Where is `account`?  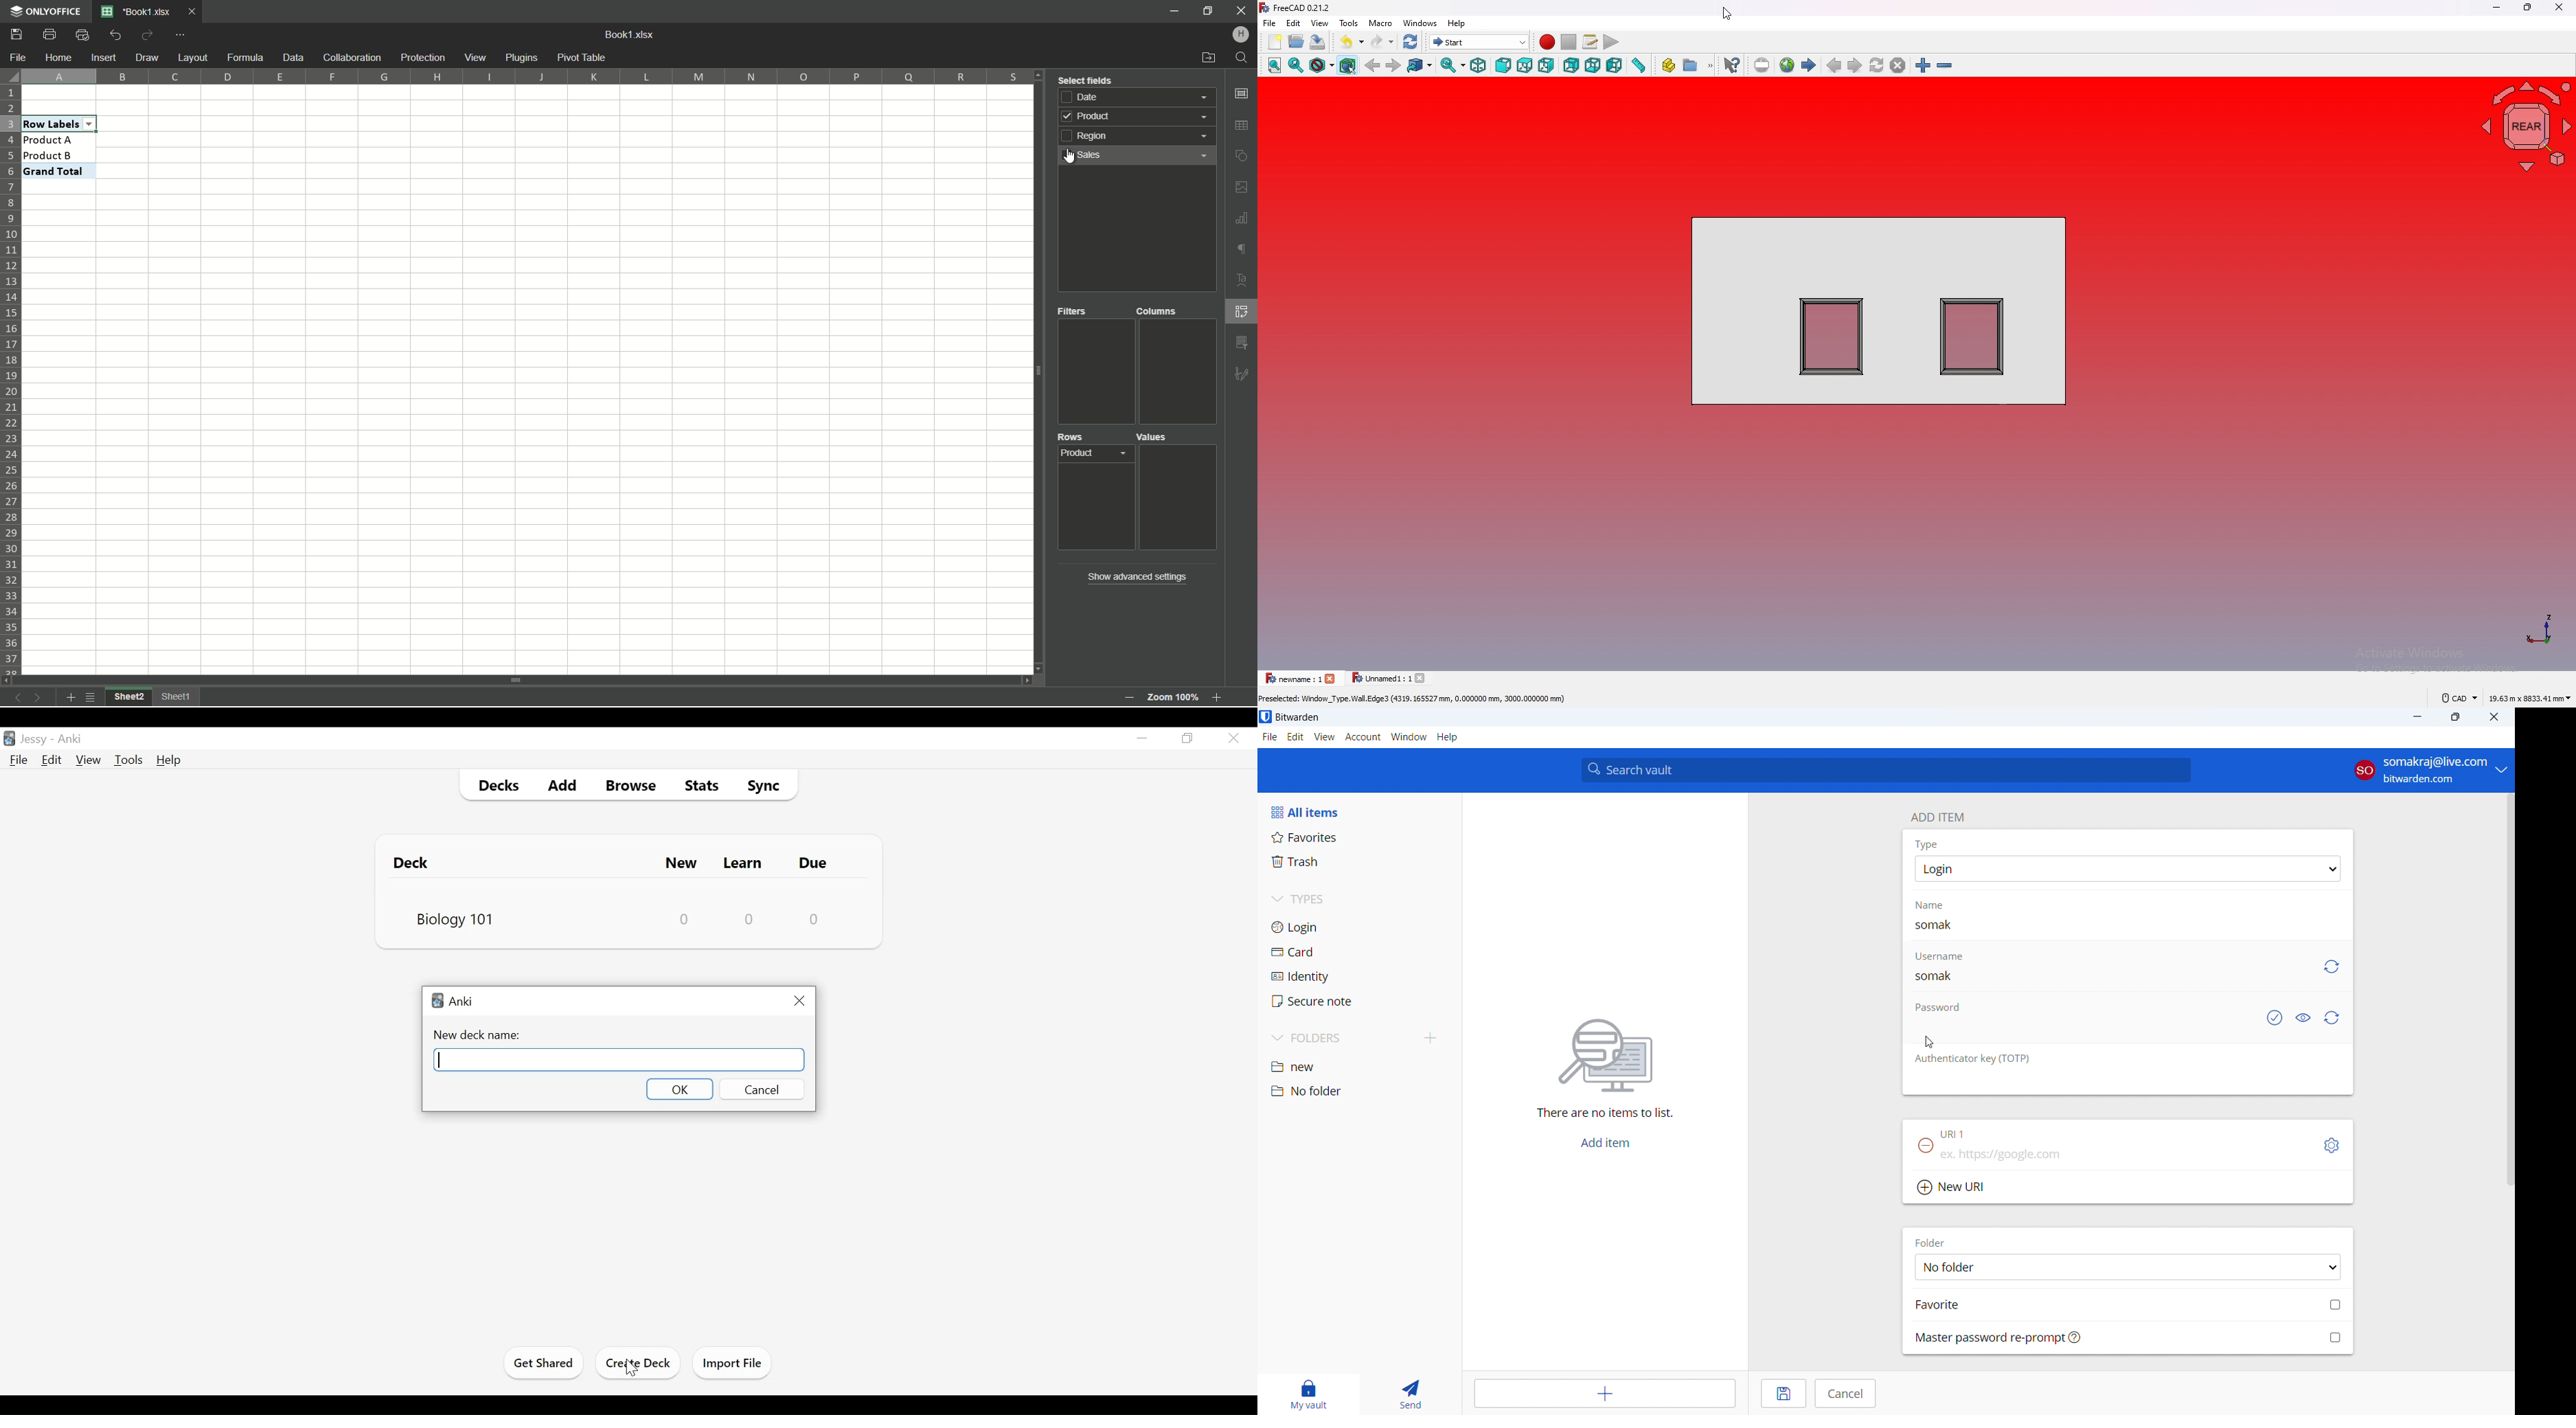
account is located at coordinates (2430, 770).